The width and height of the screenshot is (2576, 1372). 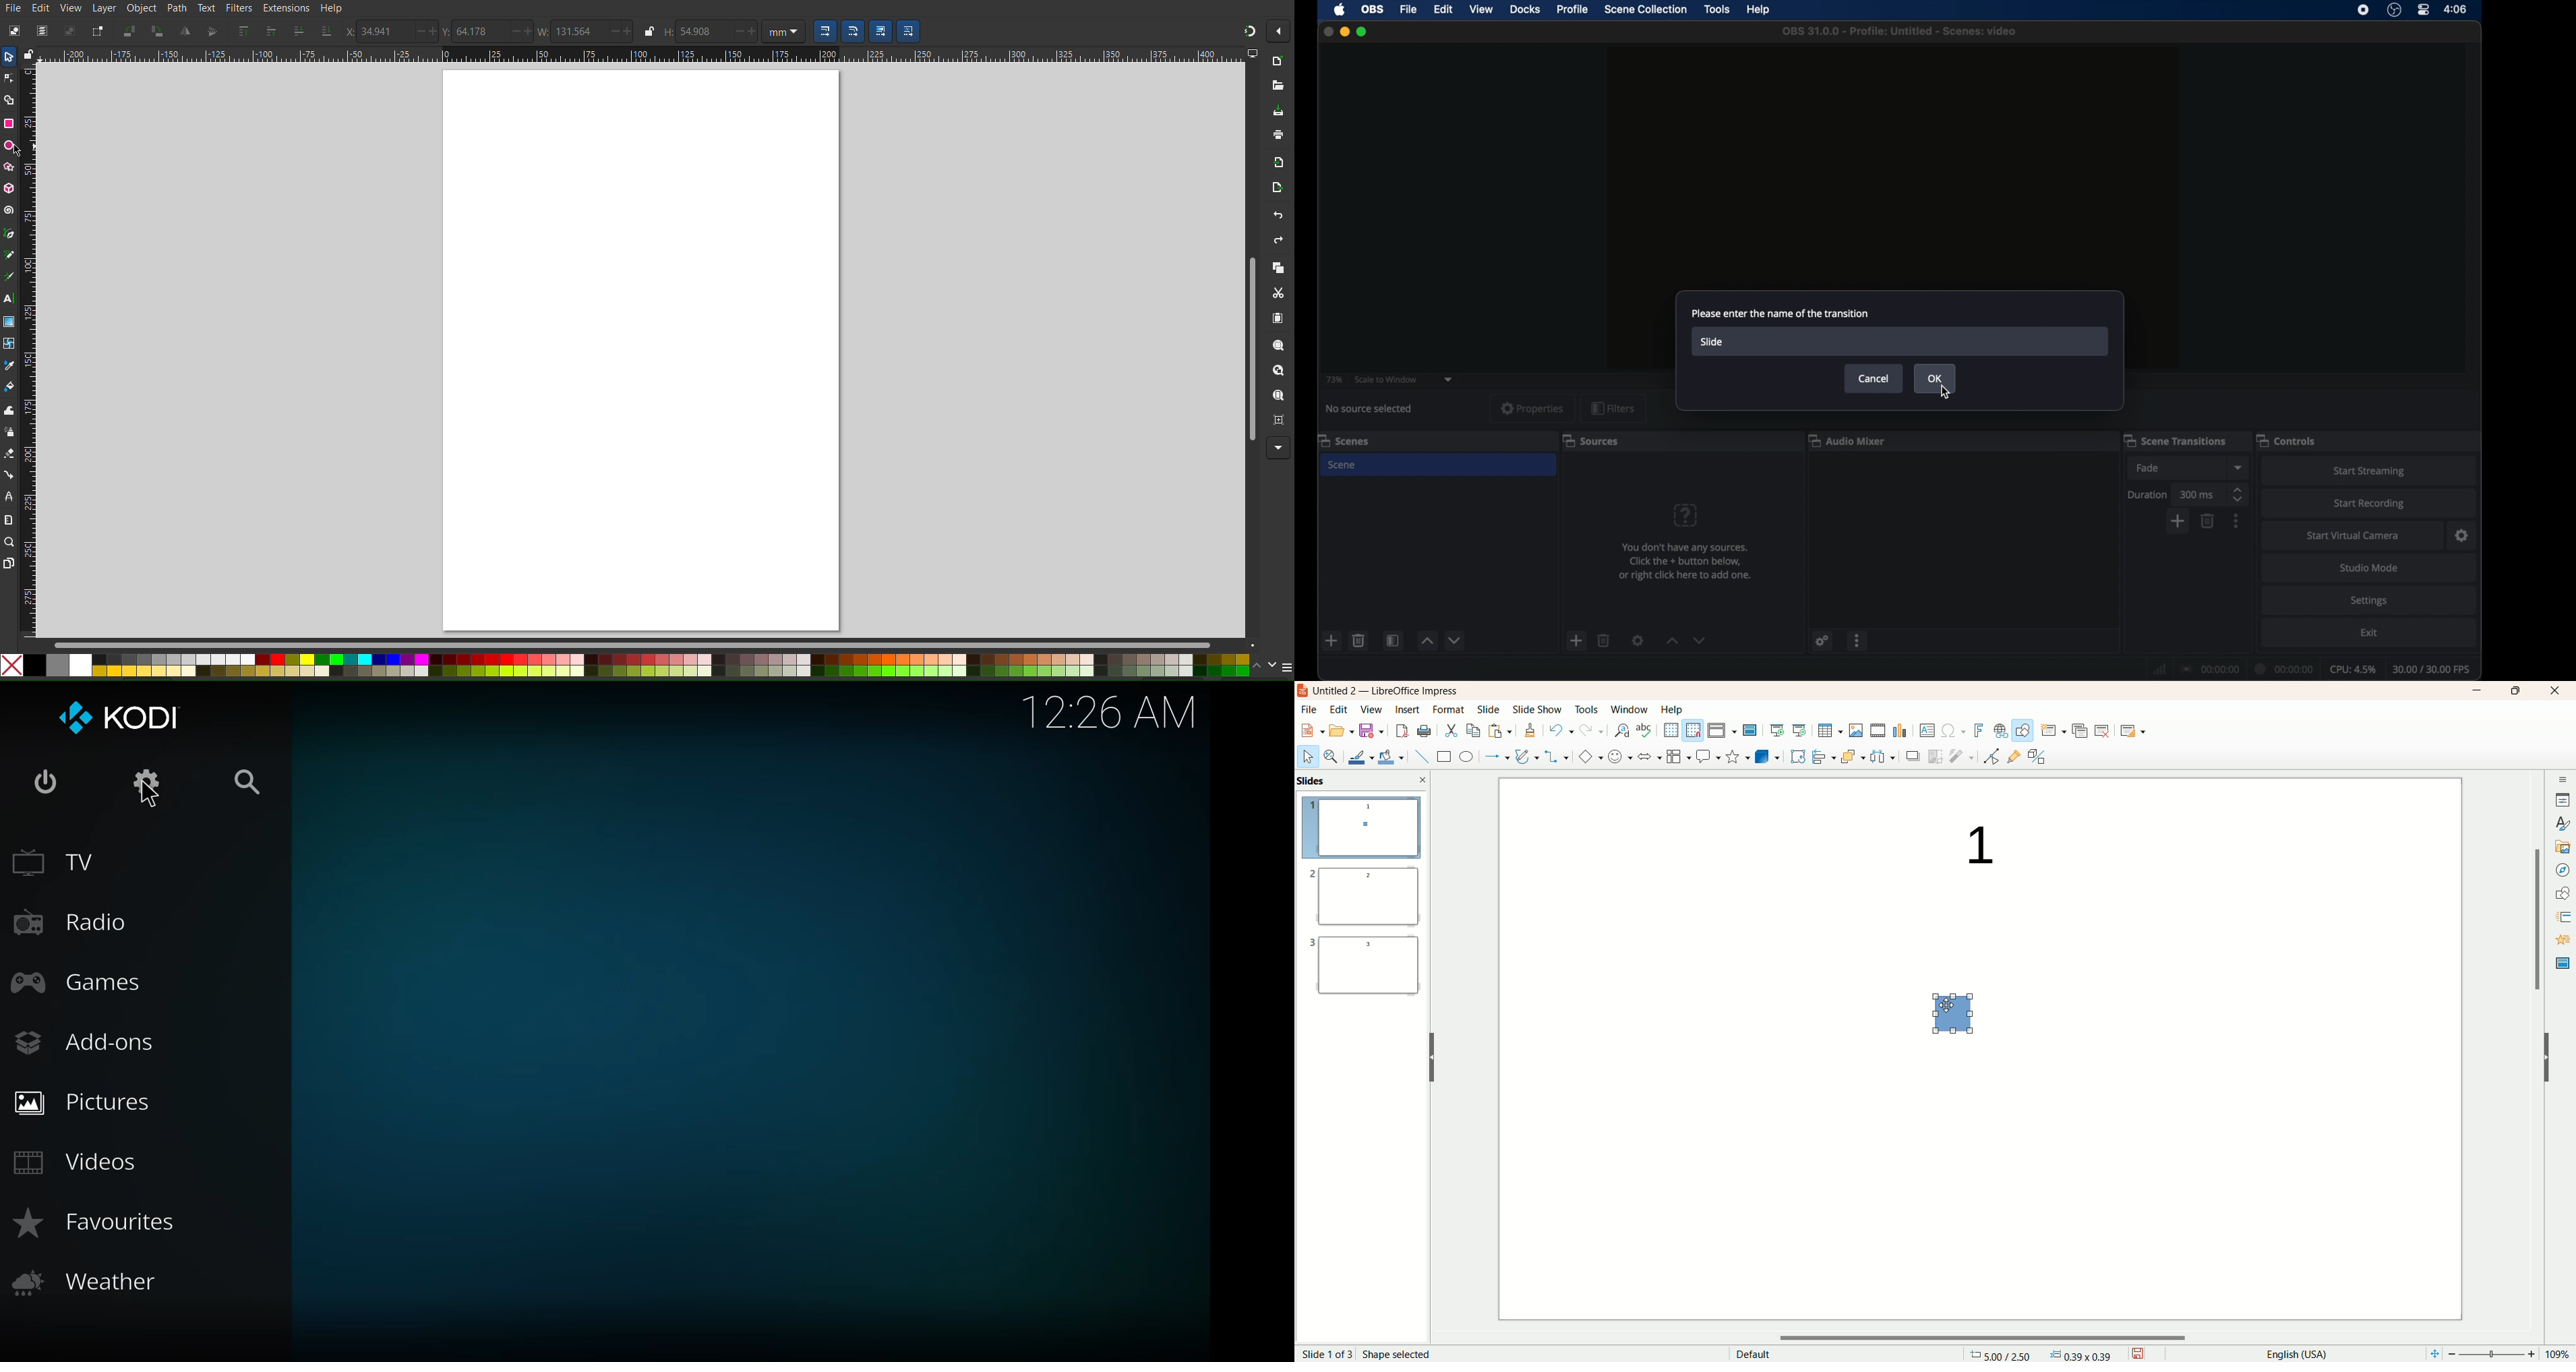 I want to click on 3D objects, so click(x=1768, y=756).